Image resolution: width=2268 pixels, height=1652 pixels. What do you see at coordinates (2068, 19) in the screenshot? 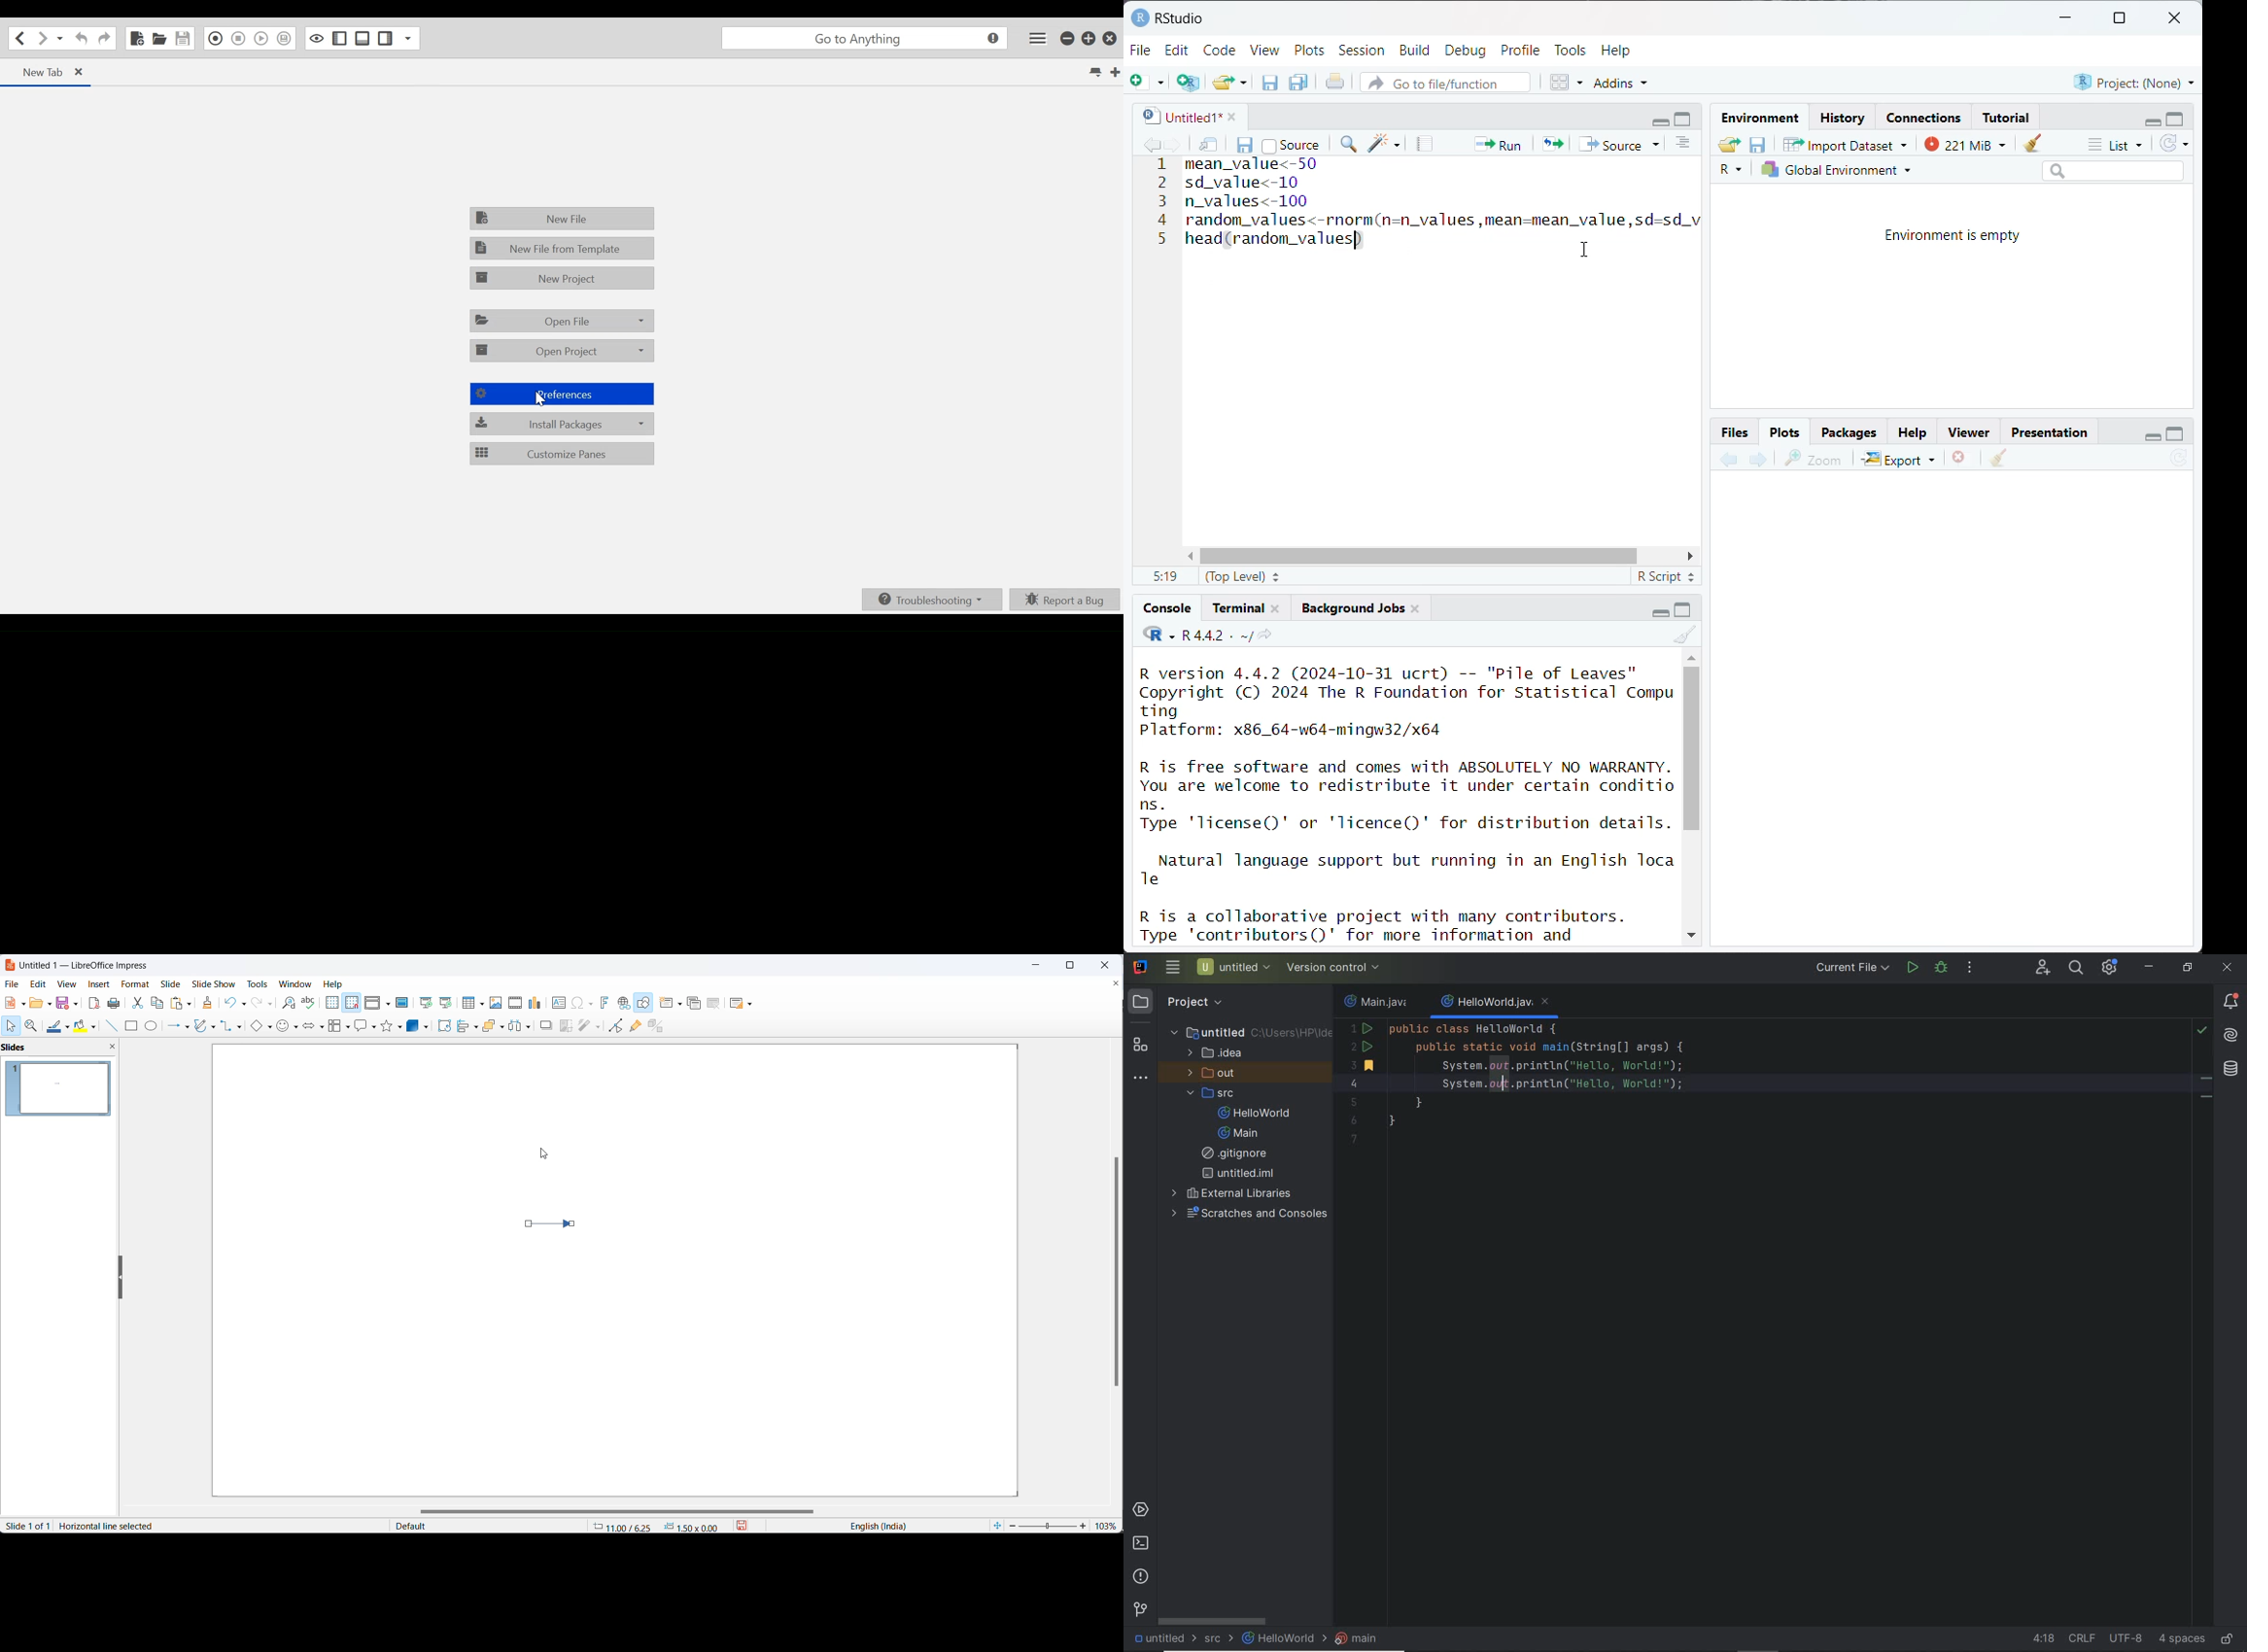
I see `minimize` at bounding box center [2068, 19].